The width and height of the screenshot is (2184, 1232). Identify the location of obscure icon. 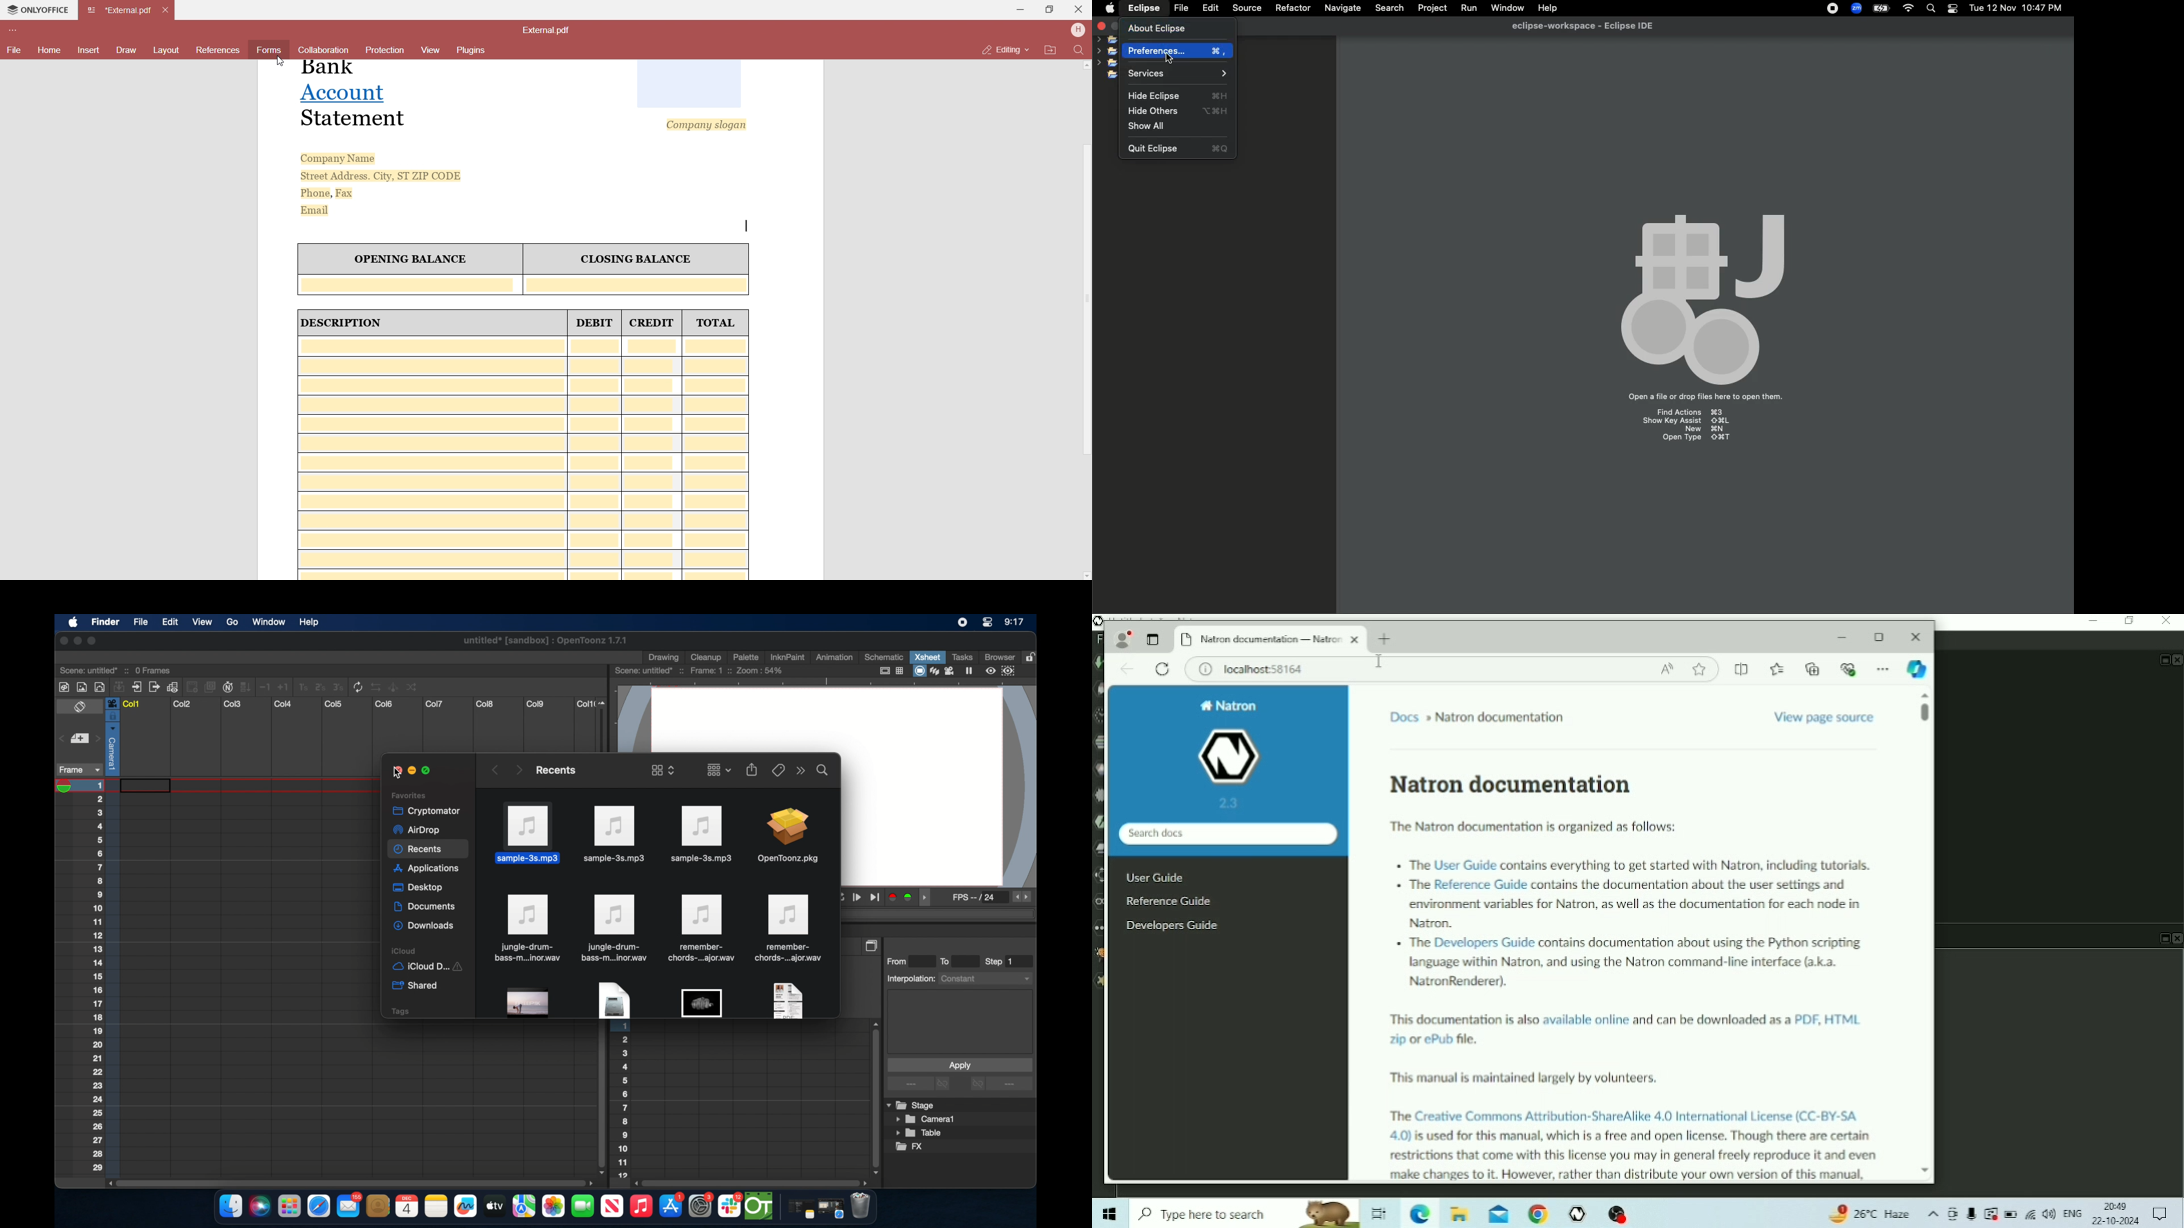
(529, 1003).